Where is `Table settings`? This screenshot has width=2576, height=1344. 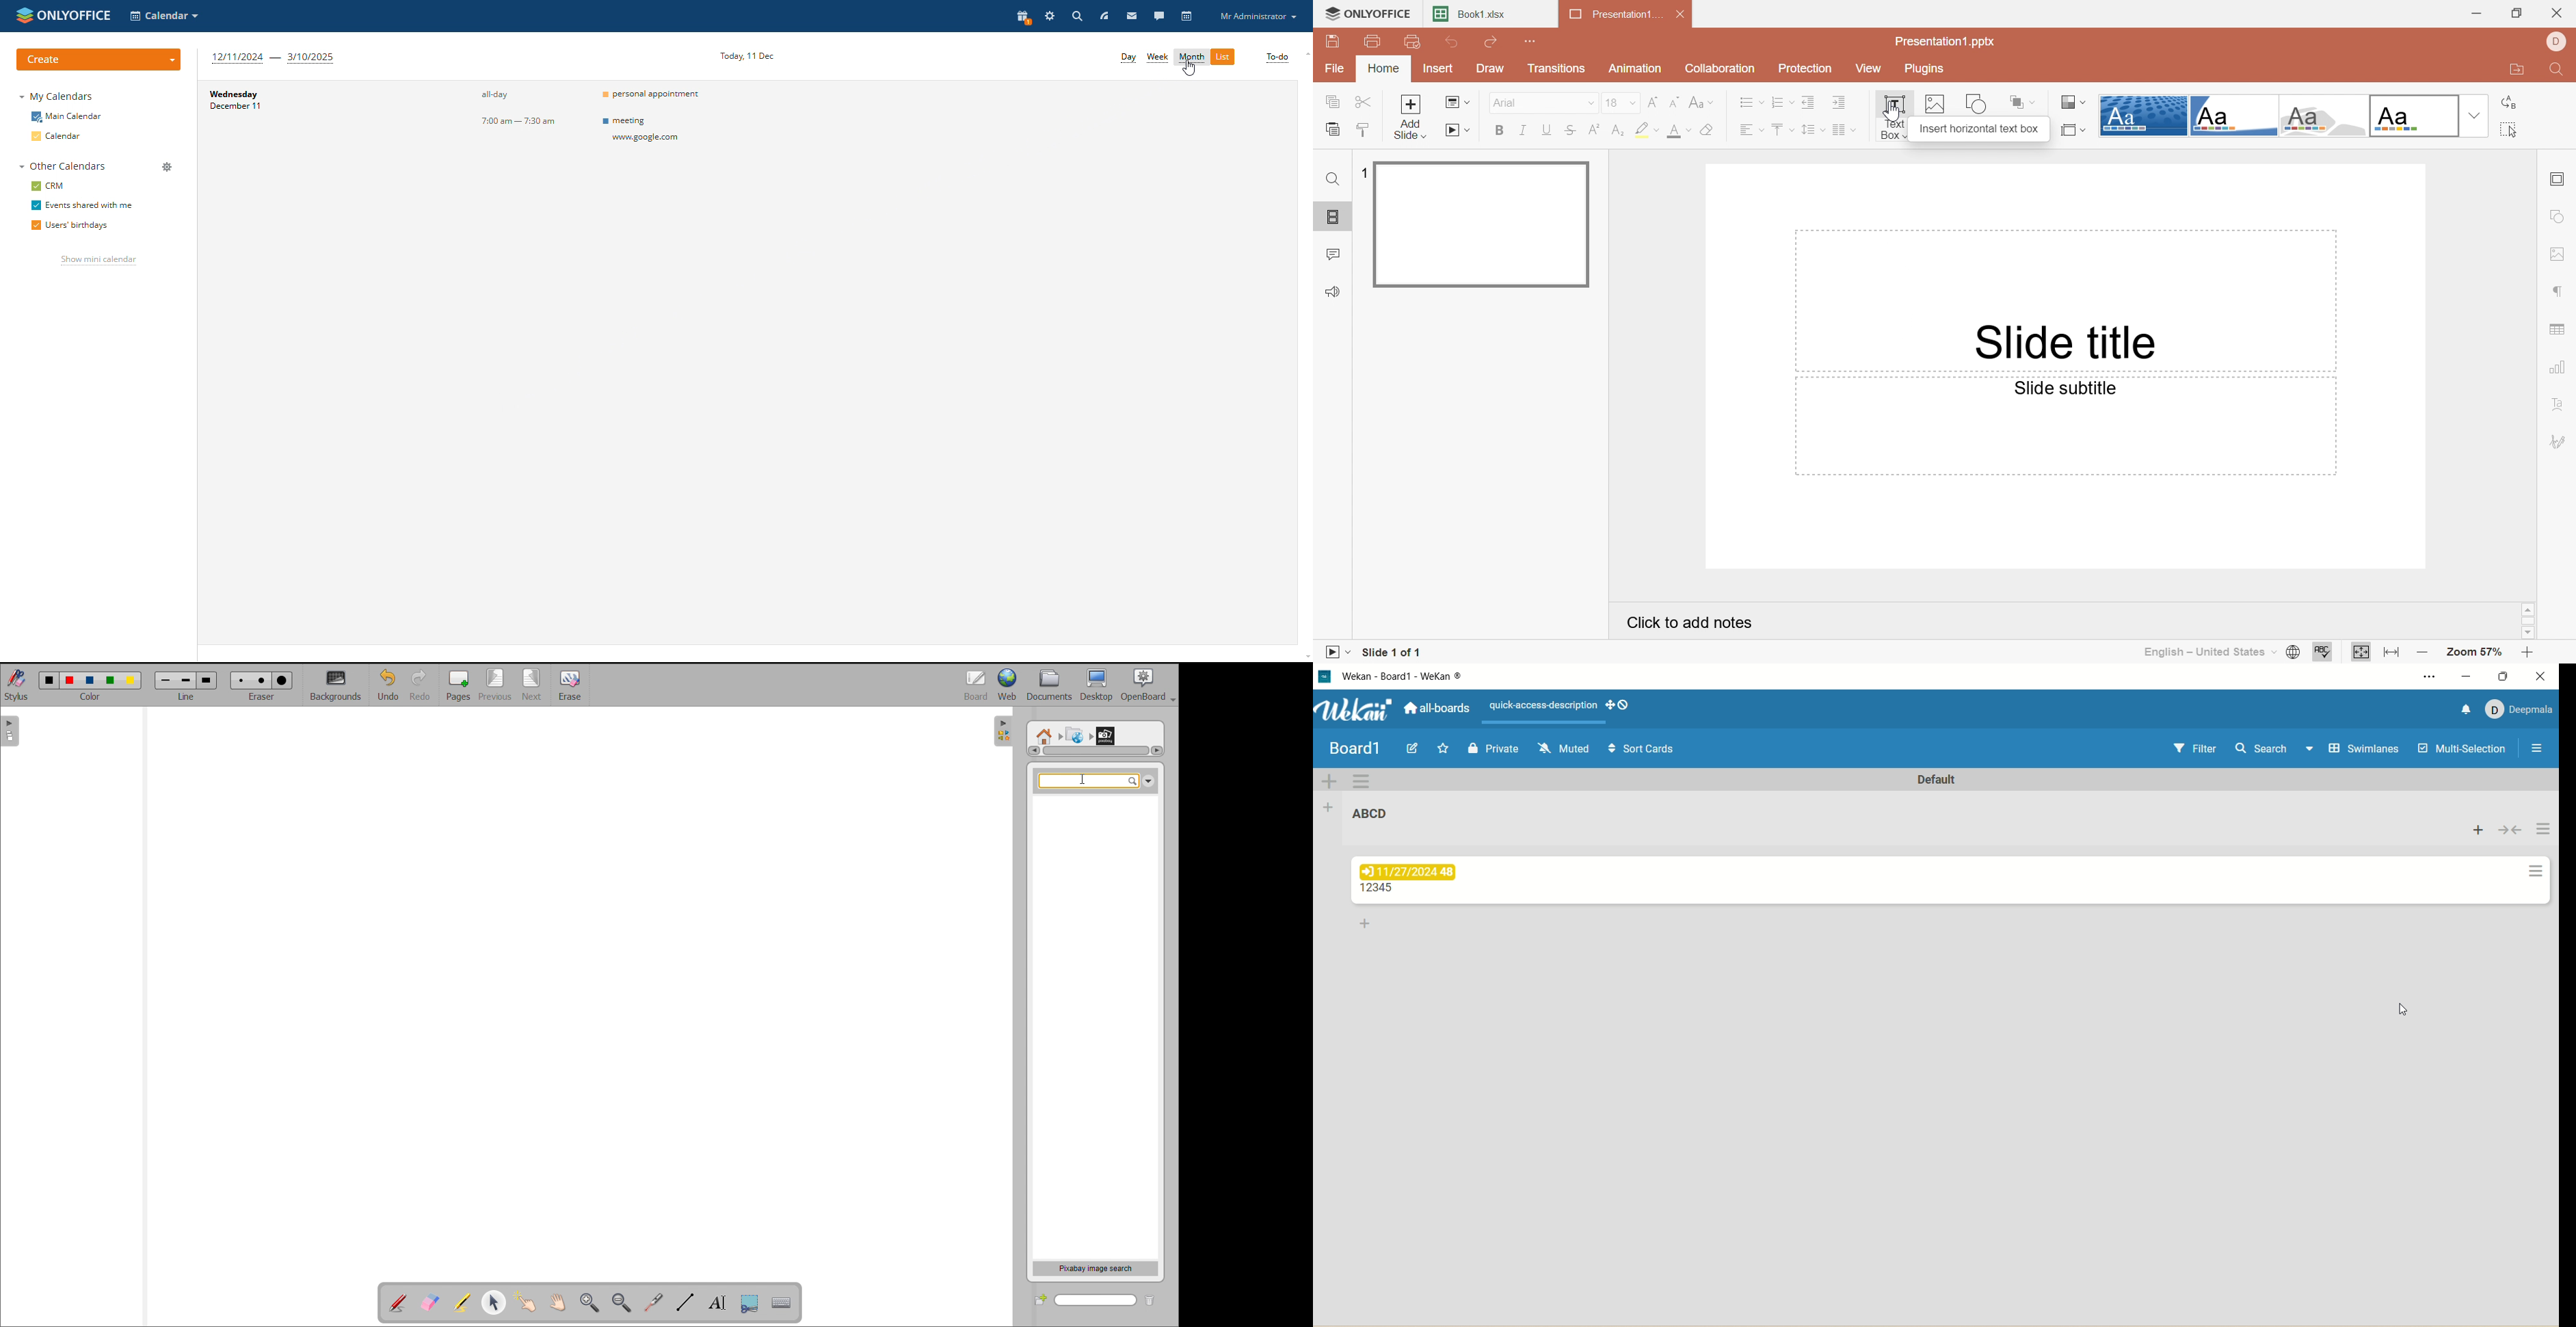 Table settings is located at coordinates (2559, 330).